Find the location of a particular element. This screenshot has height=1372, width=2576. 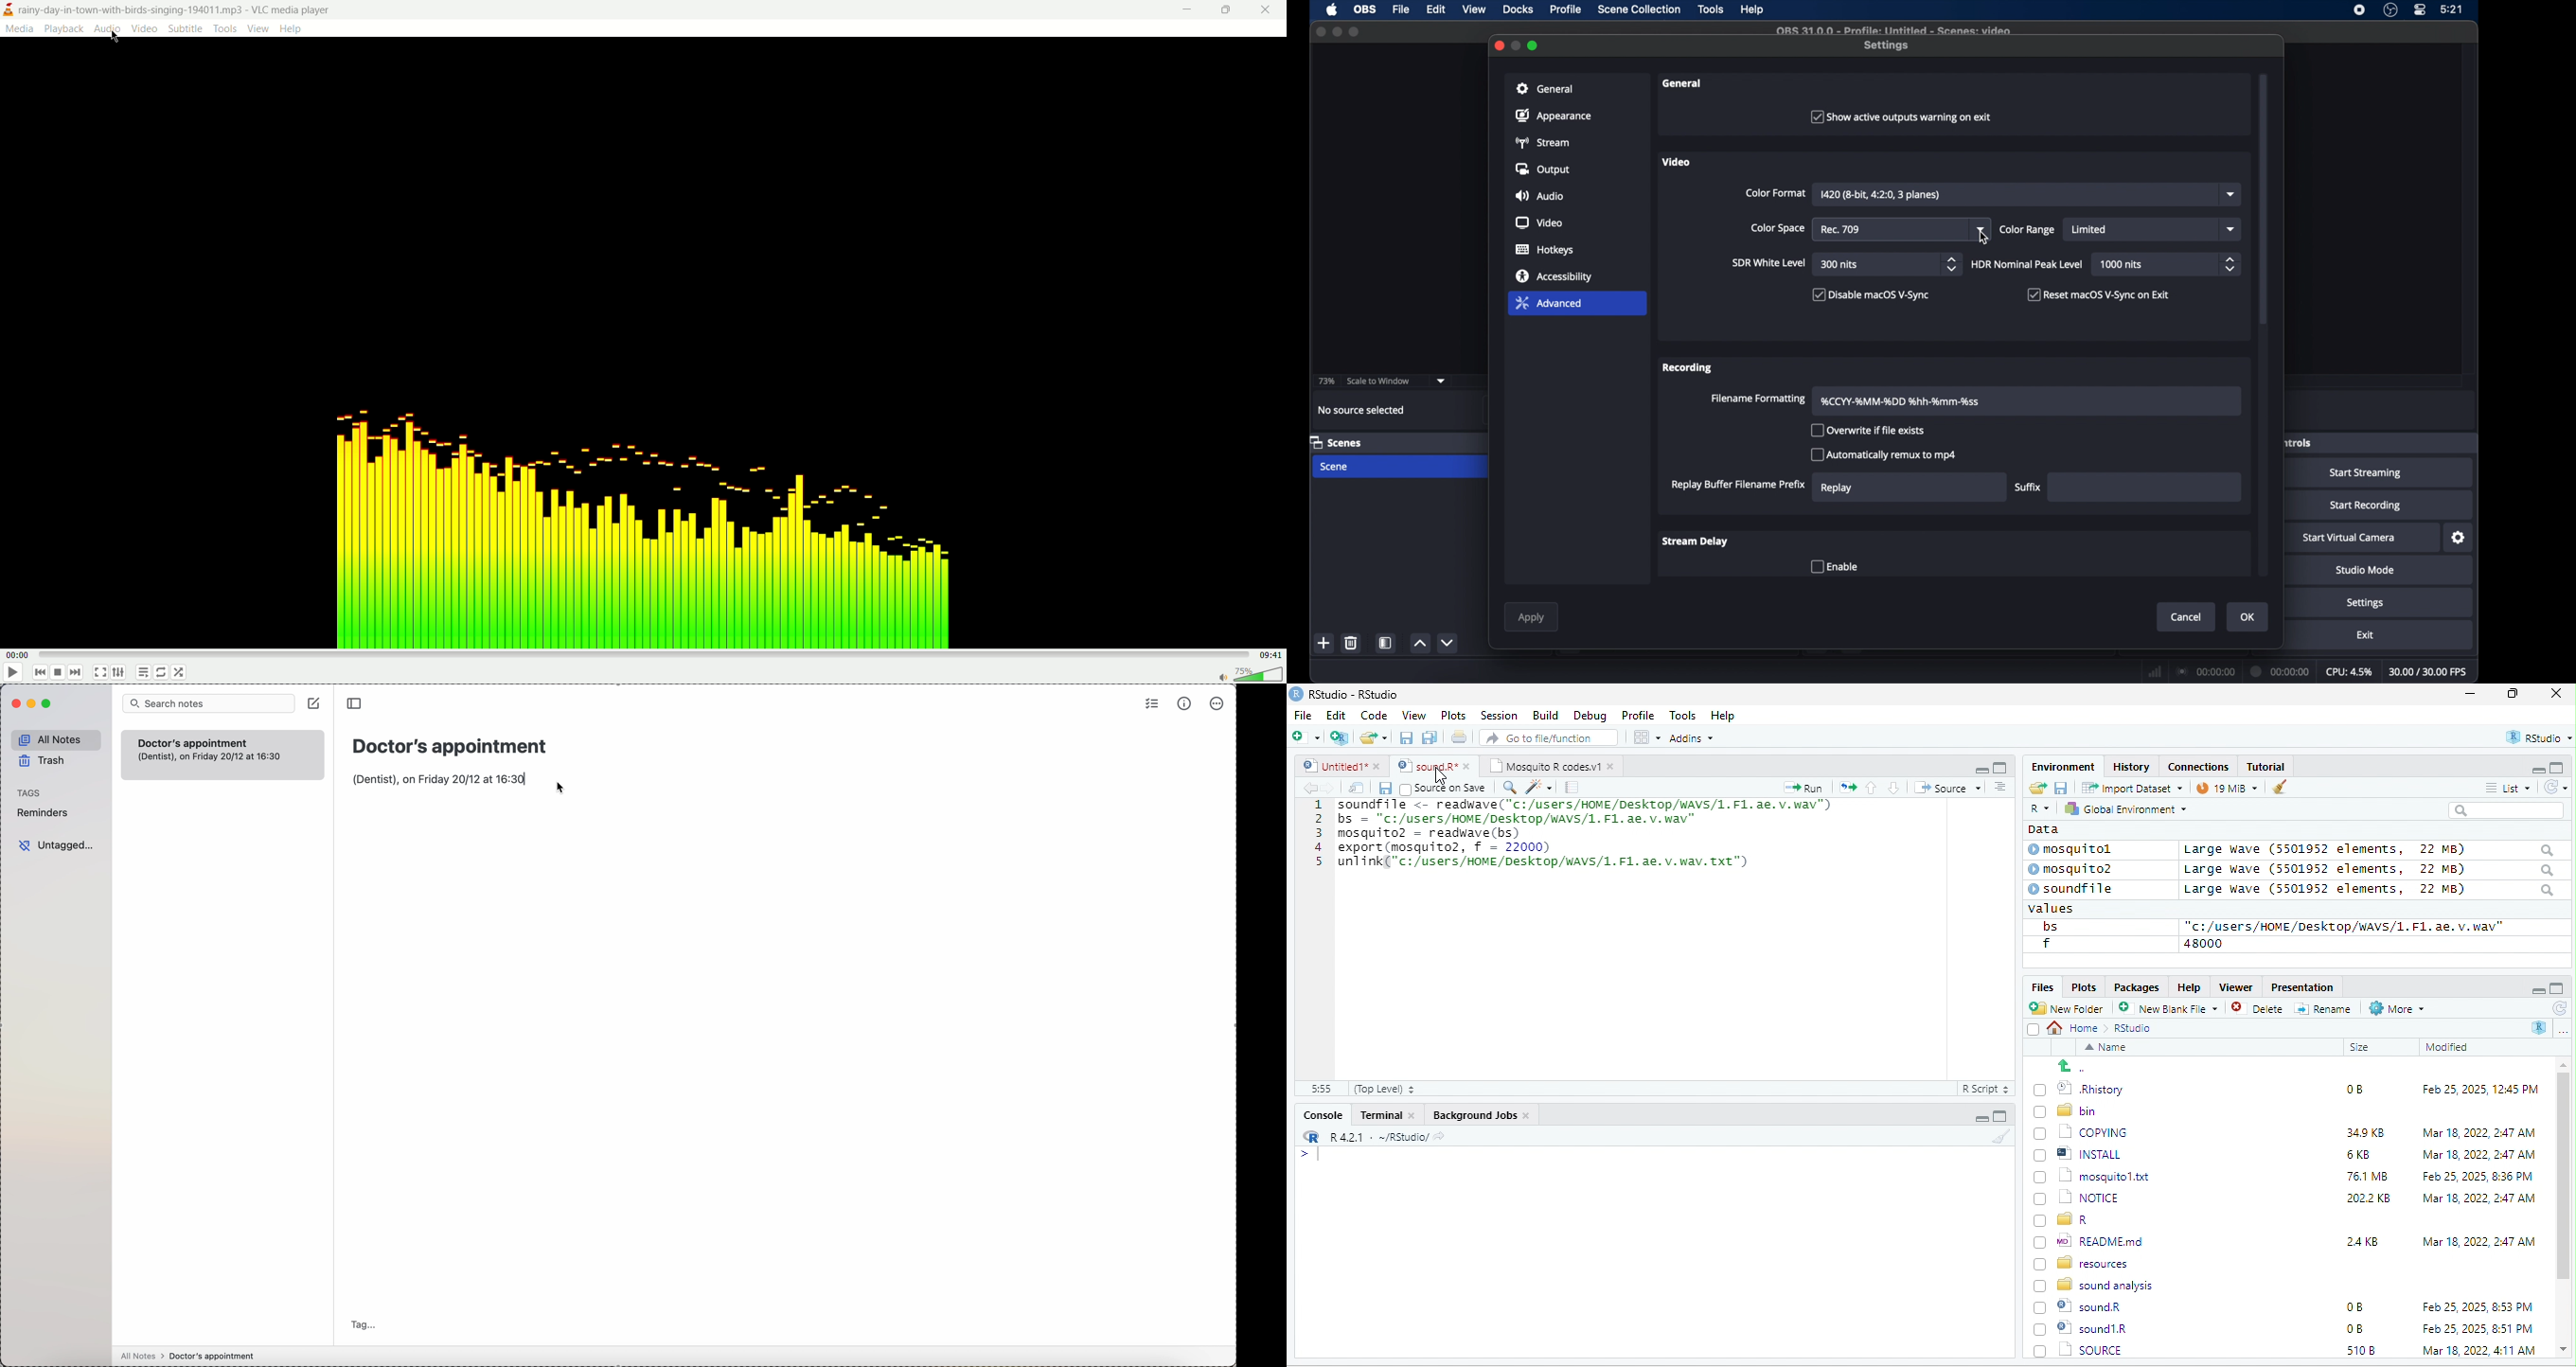

new is located at coordinates (1306, 736).